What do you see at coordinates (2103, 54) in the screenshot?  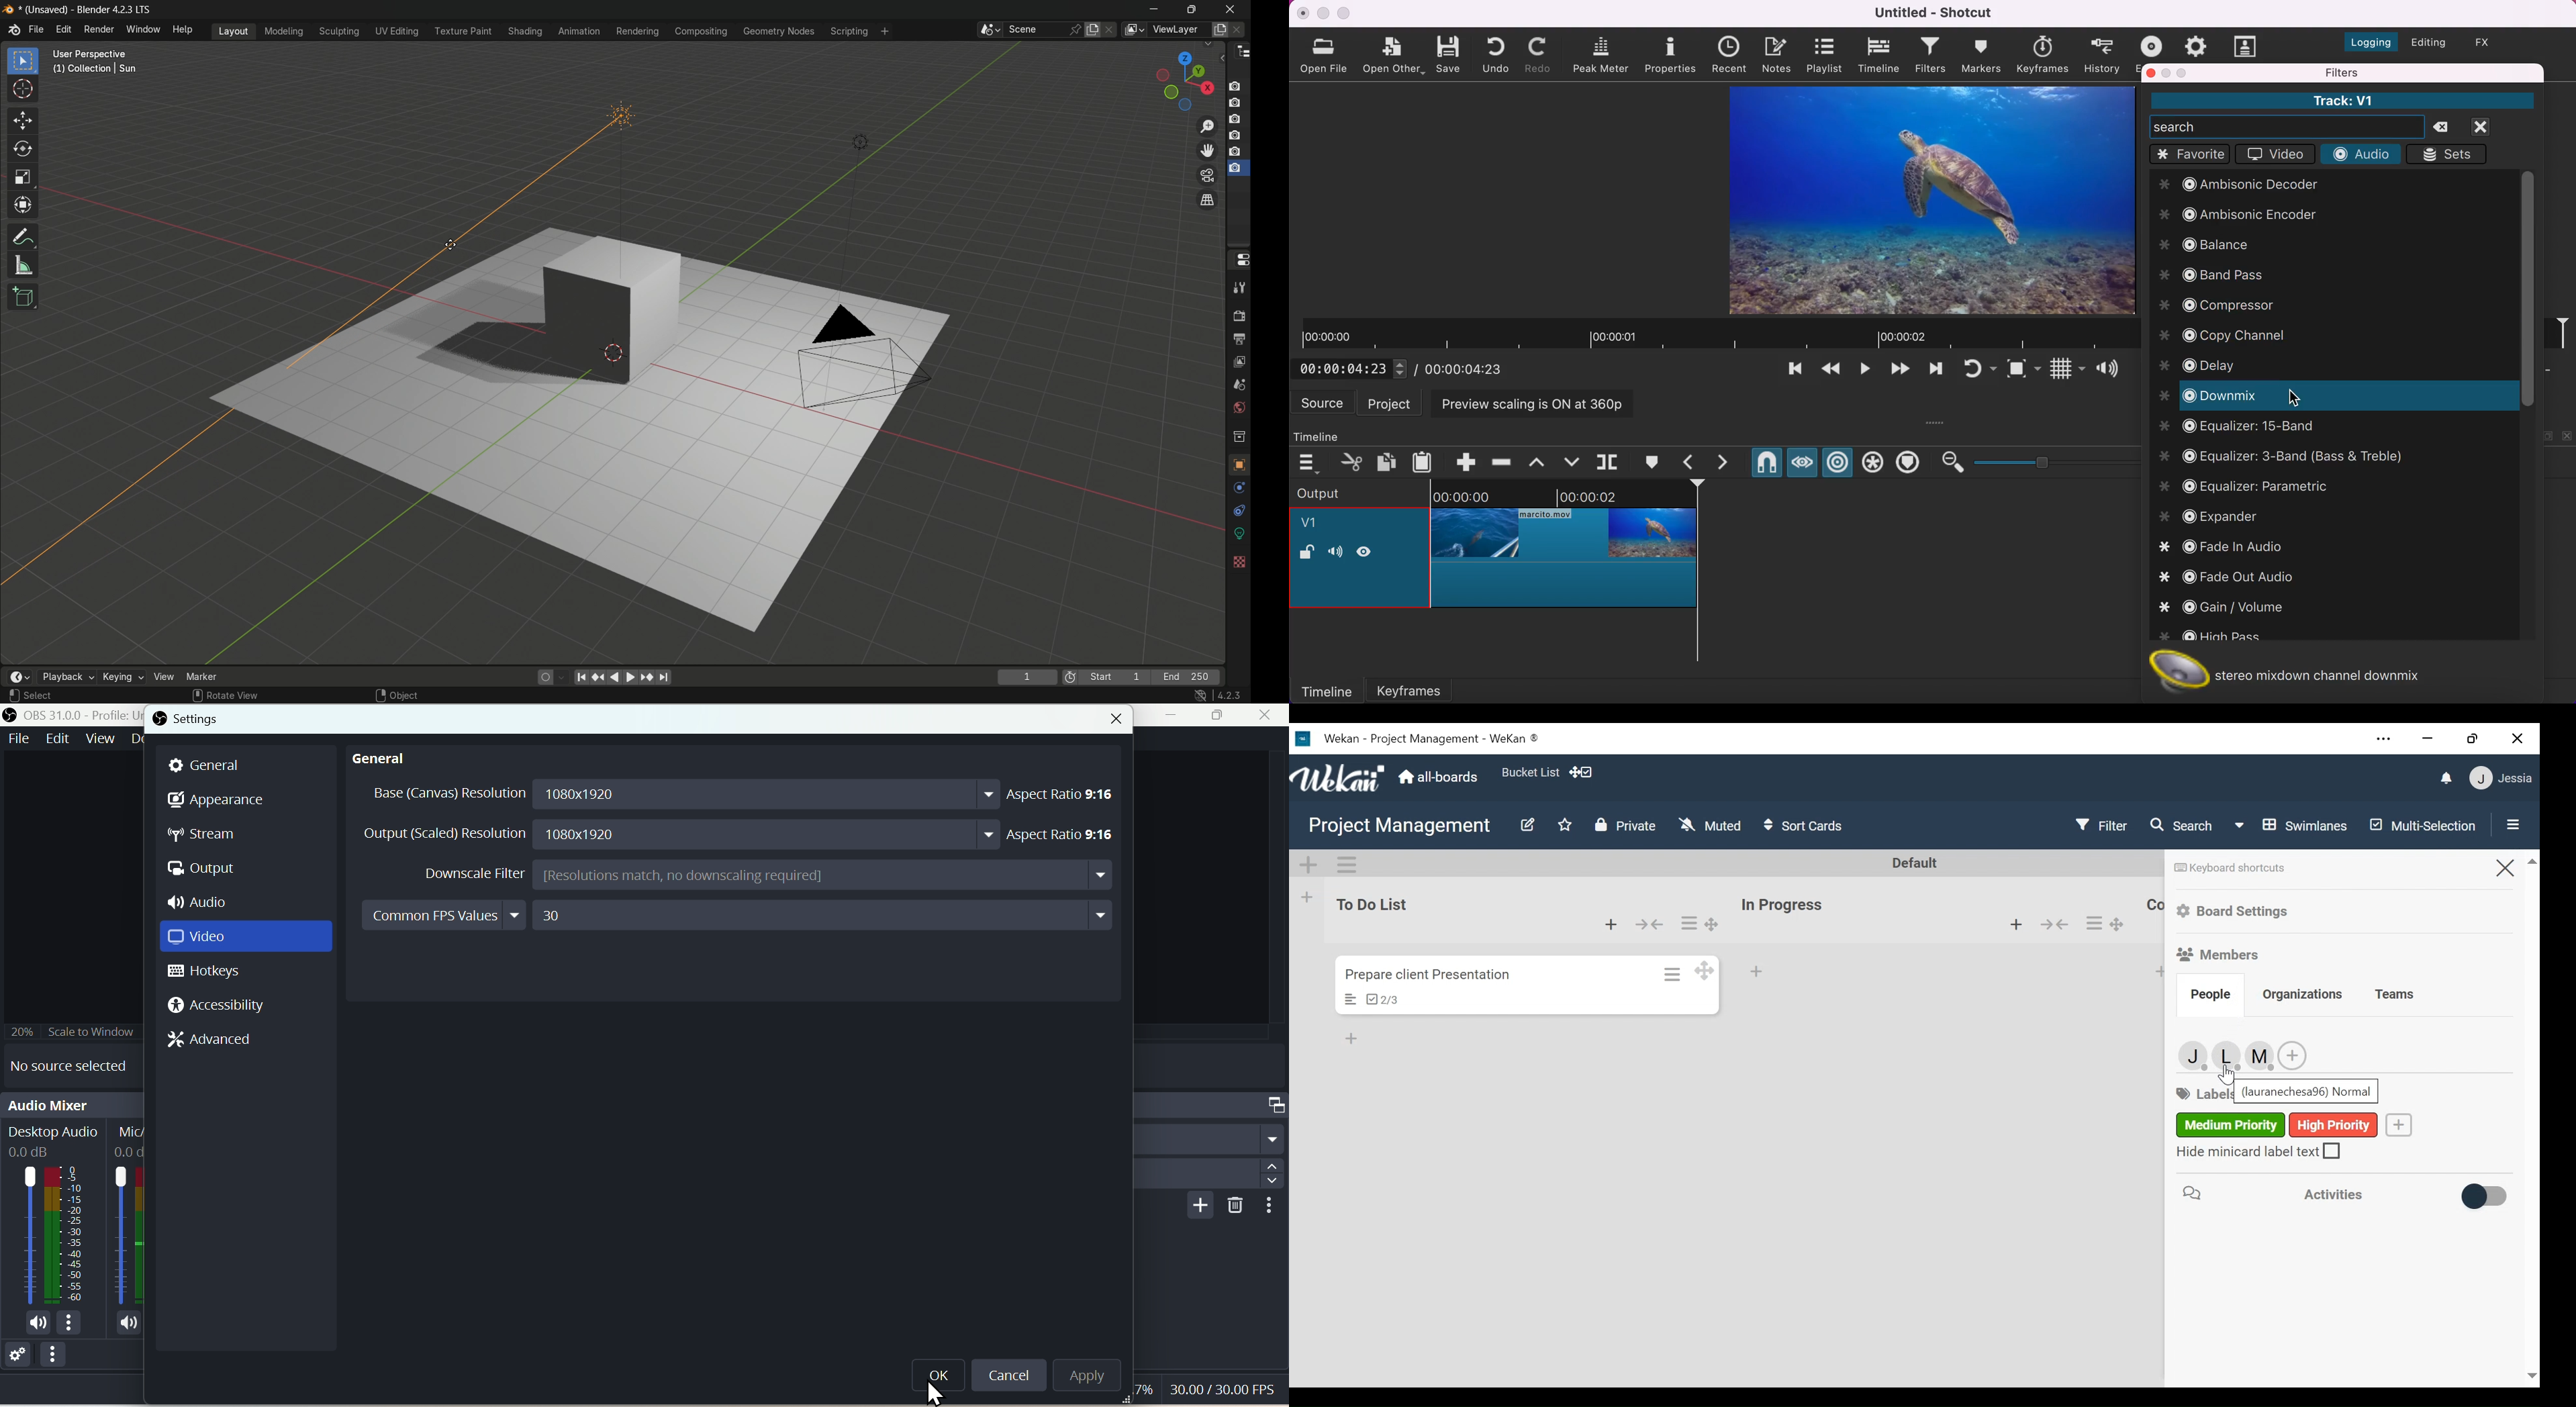 I see `history` at bounding box center [2103, 54].